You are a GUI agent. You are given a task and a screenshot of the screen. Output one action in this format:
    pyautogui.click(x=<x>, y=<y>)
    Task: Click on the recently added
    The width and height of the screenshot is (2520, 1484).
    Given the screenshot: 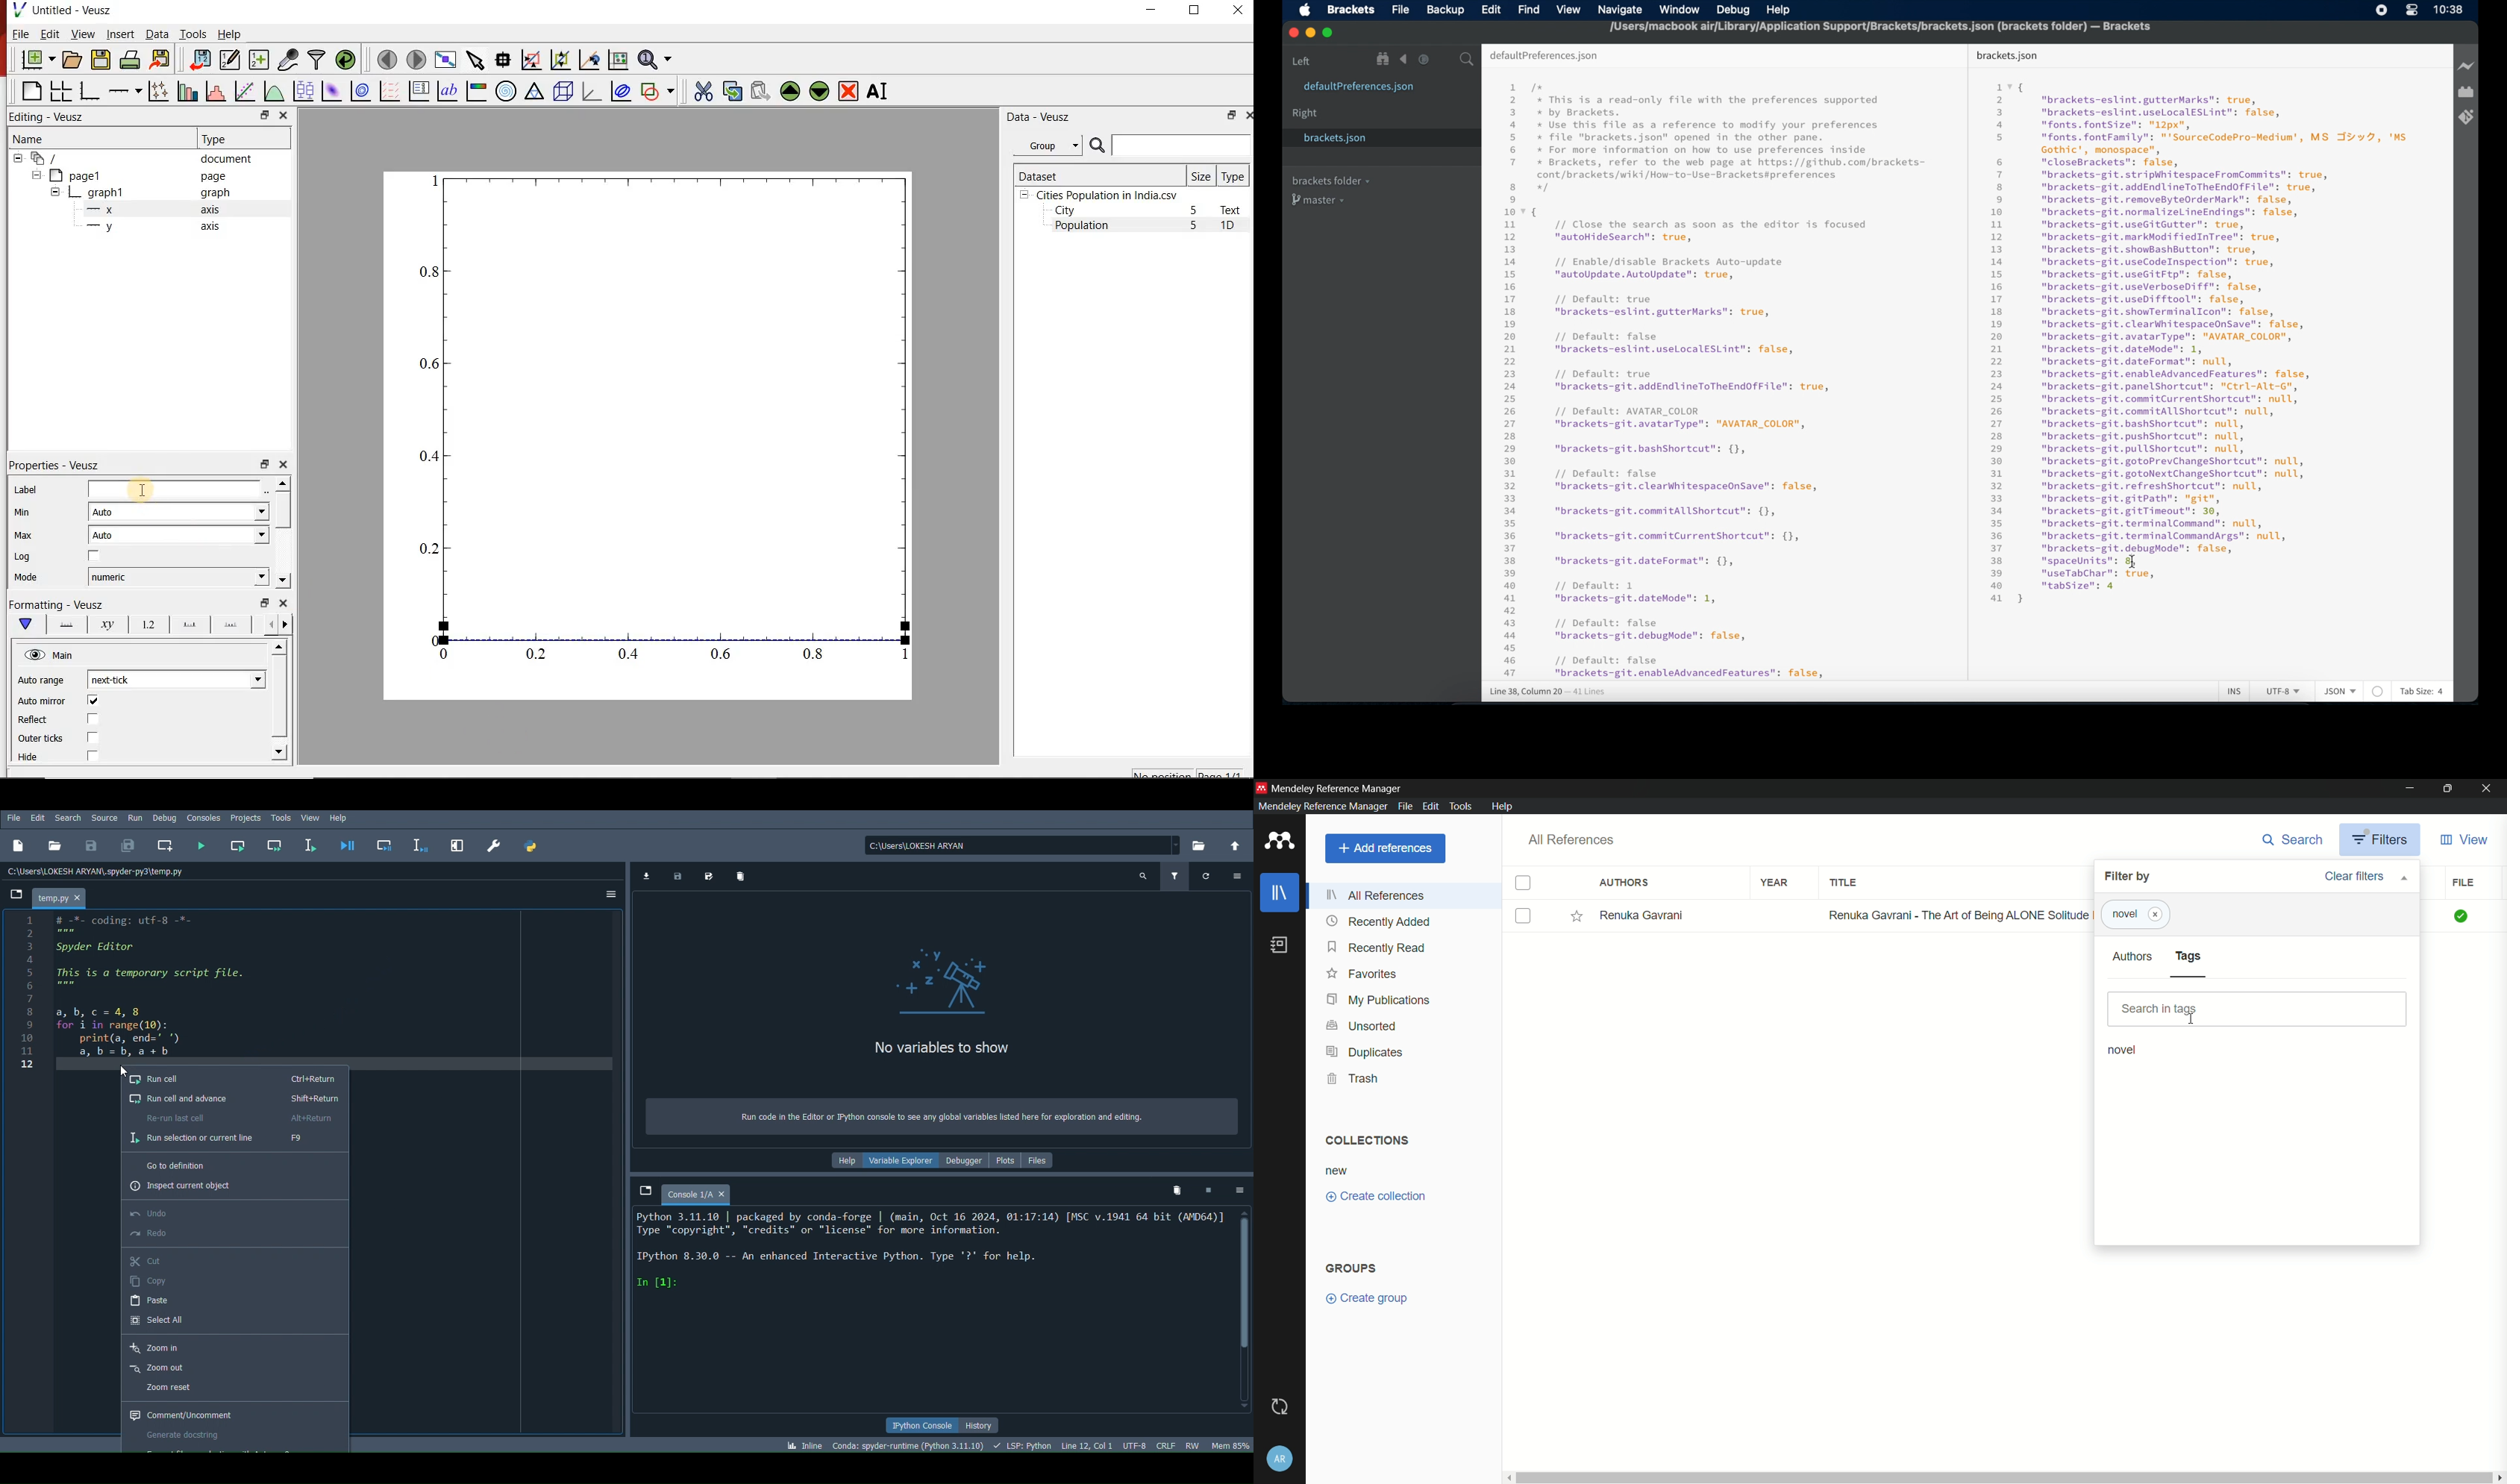 What is the action you would take?
    pyautogui.click(x=1380, y=923)
    